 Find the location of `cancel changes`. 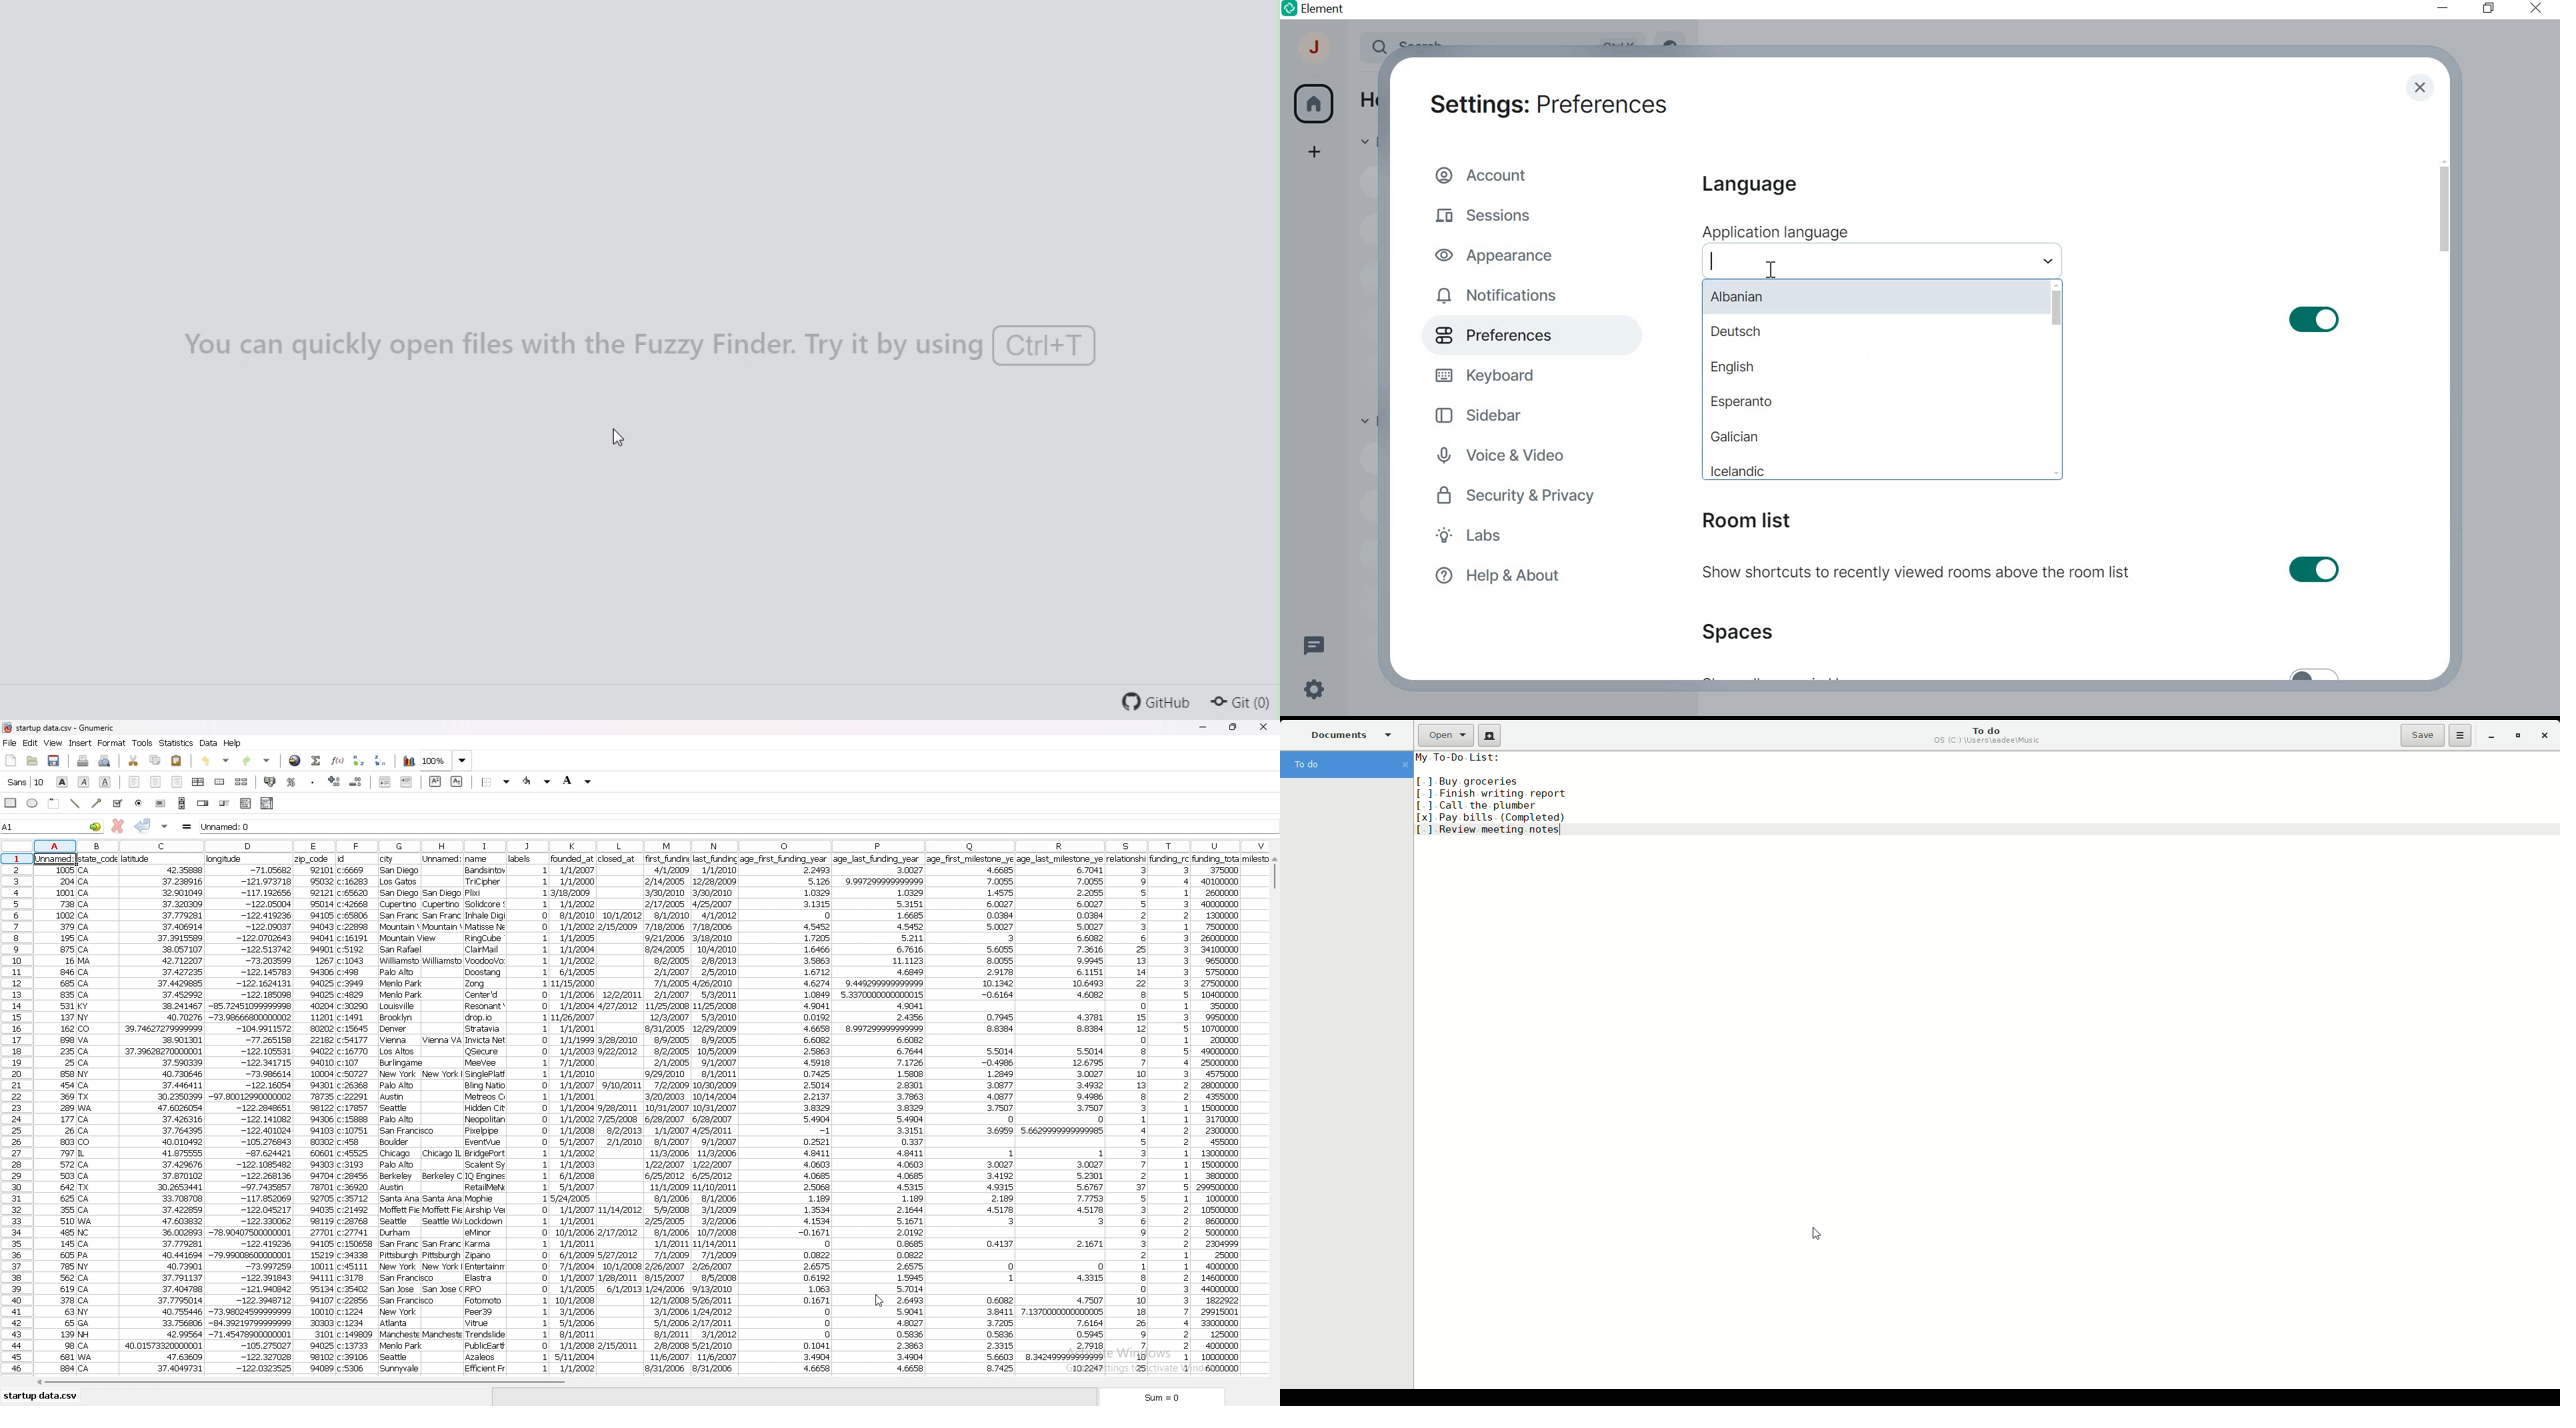

cancel changes is located at coordinates (117, 826).